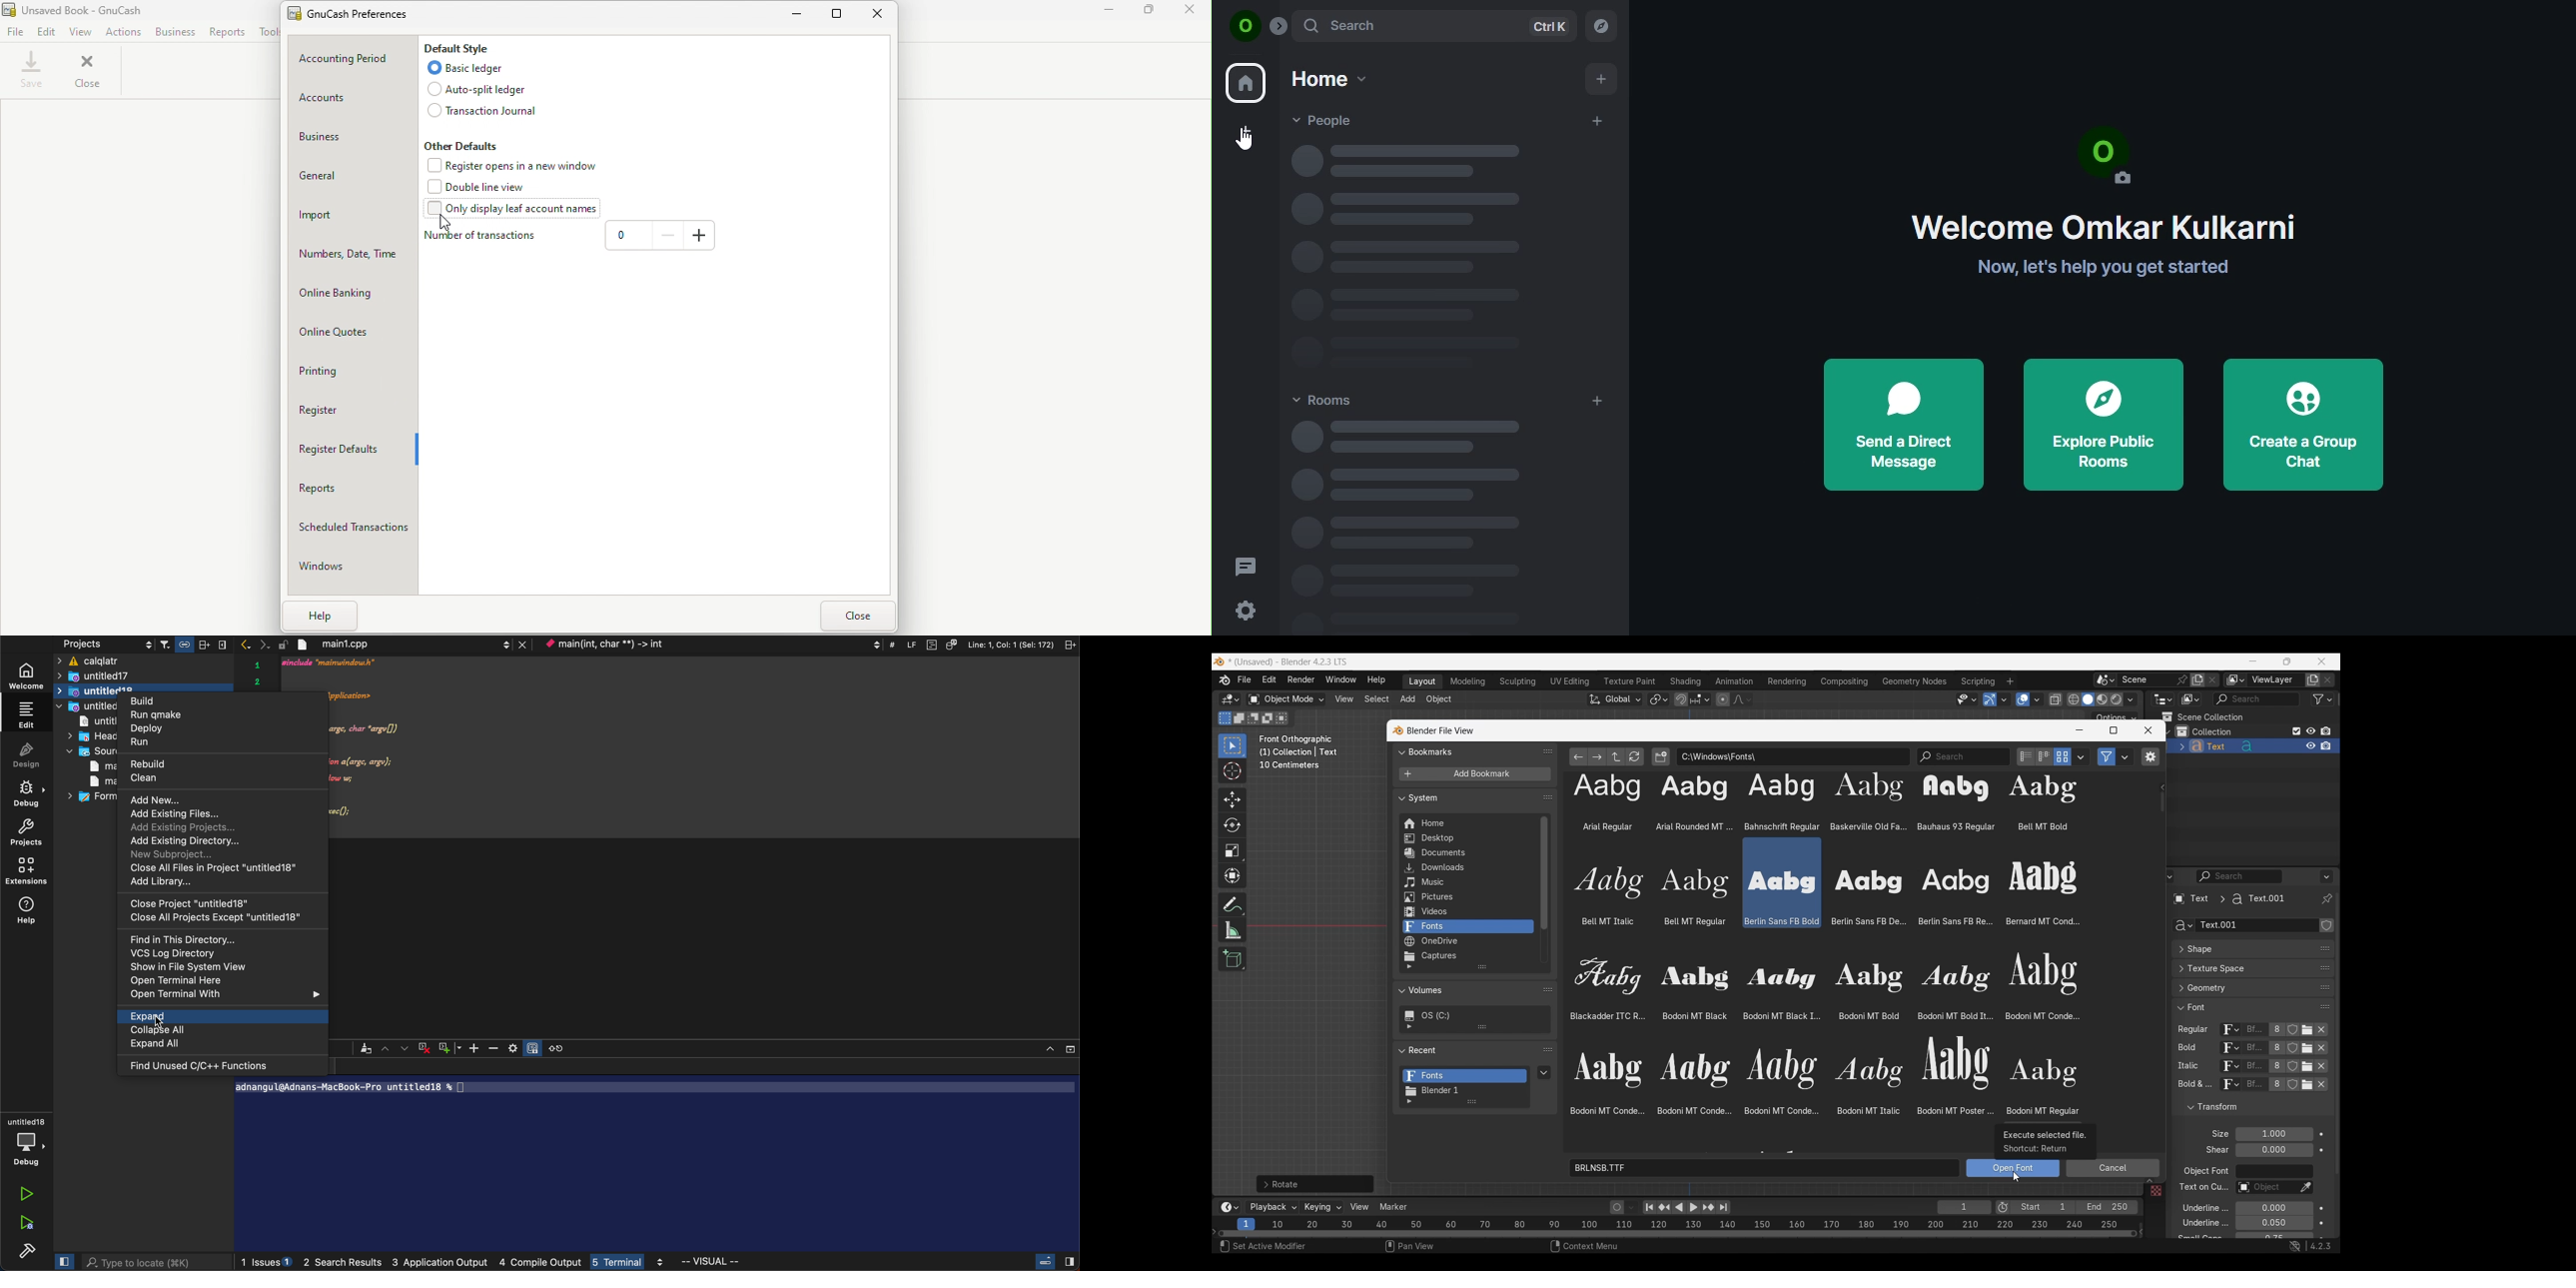 Image resolution: width=2576 pixels, height=1288 pixels. I want to click on sources, so click(92, 749).